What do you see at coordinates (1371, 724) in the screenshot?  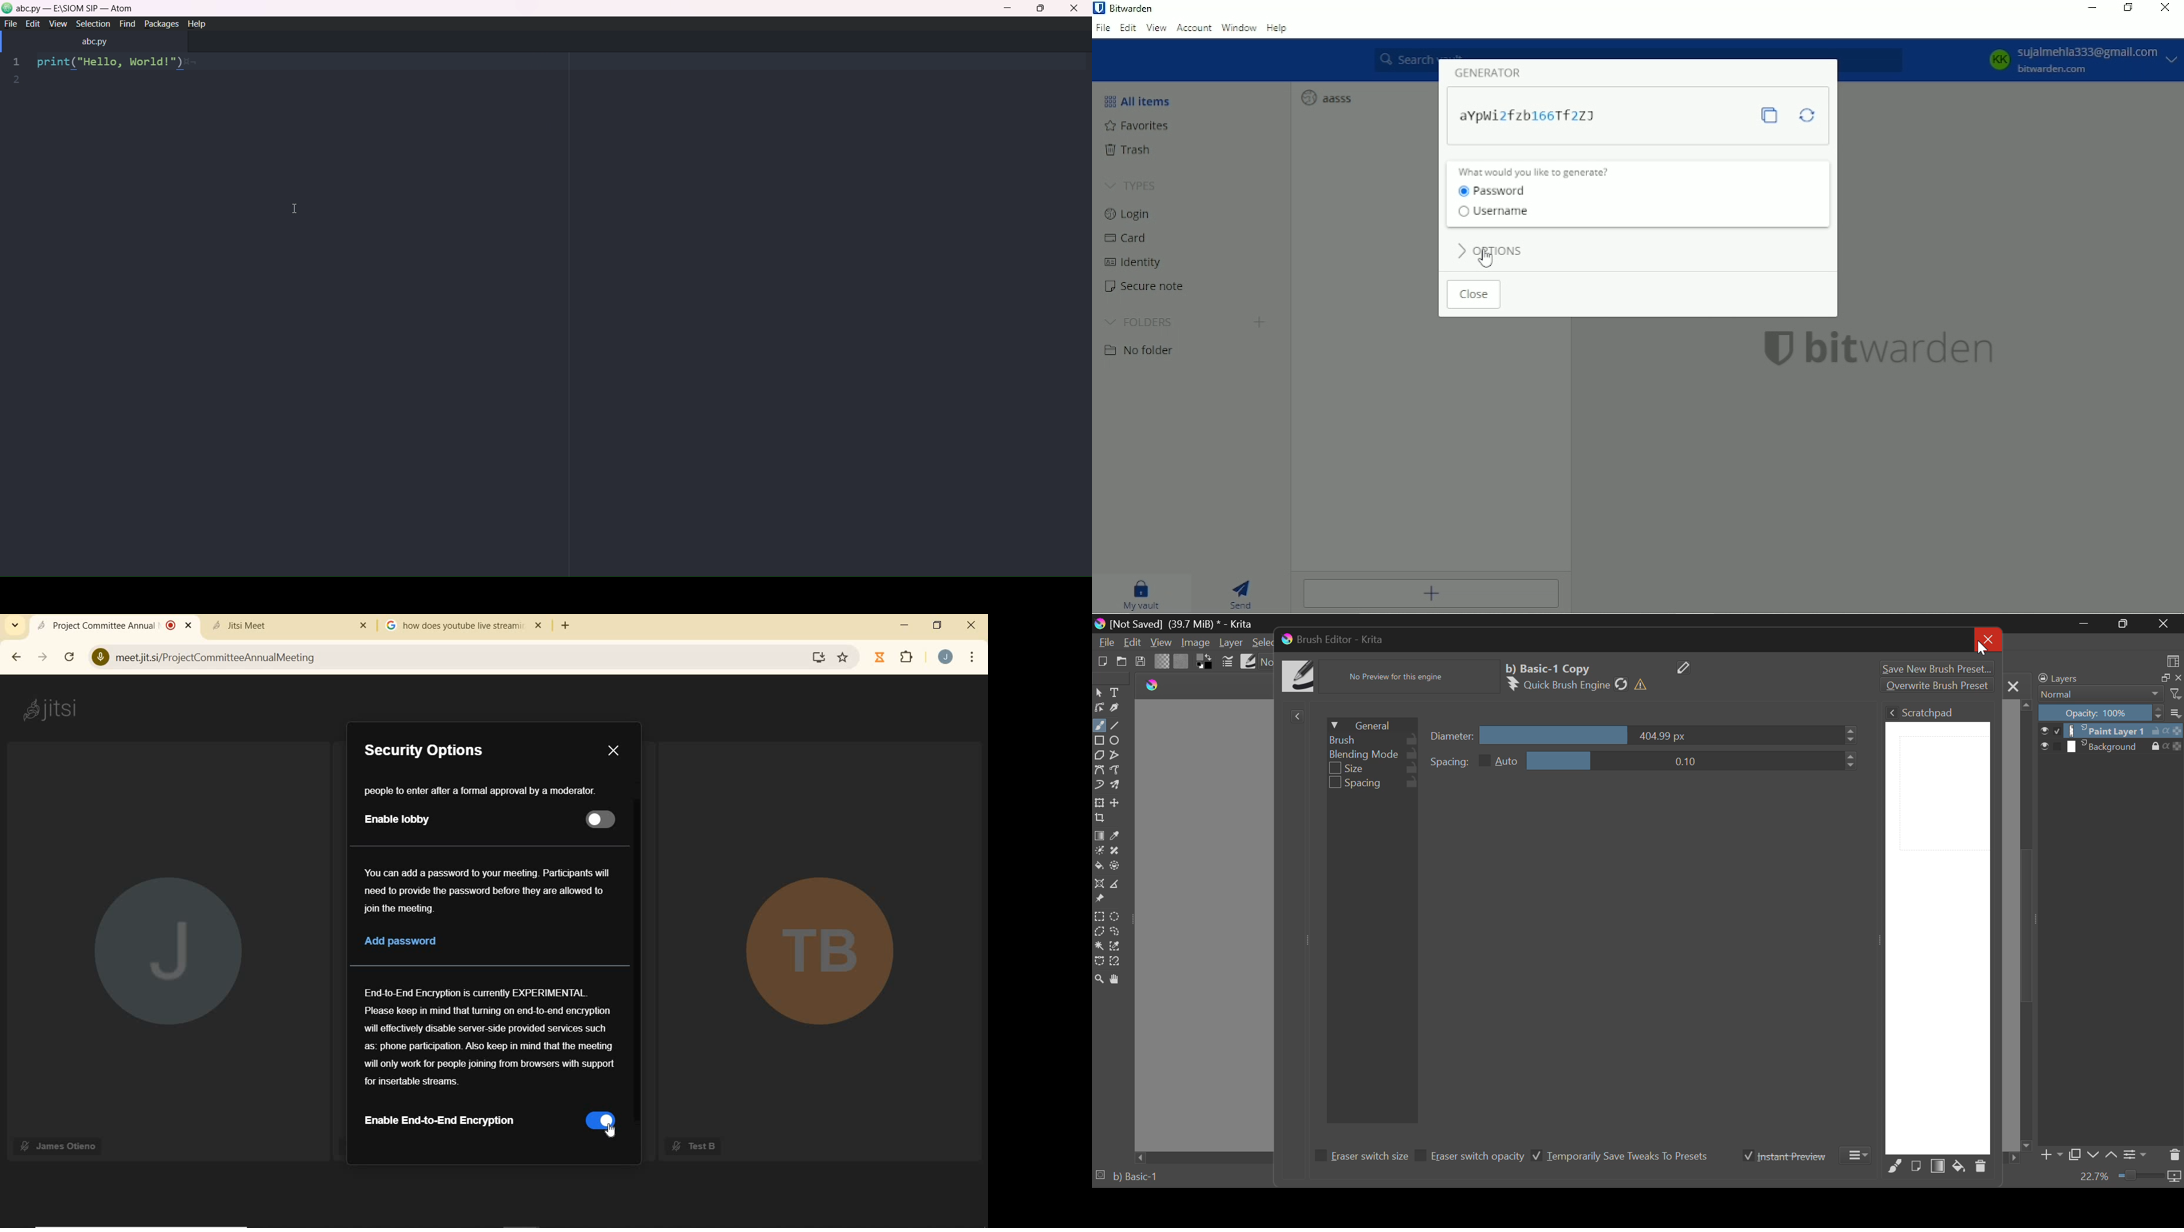 I see `General` at bounding box center [1371, 724].